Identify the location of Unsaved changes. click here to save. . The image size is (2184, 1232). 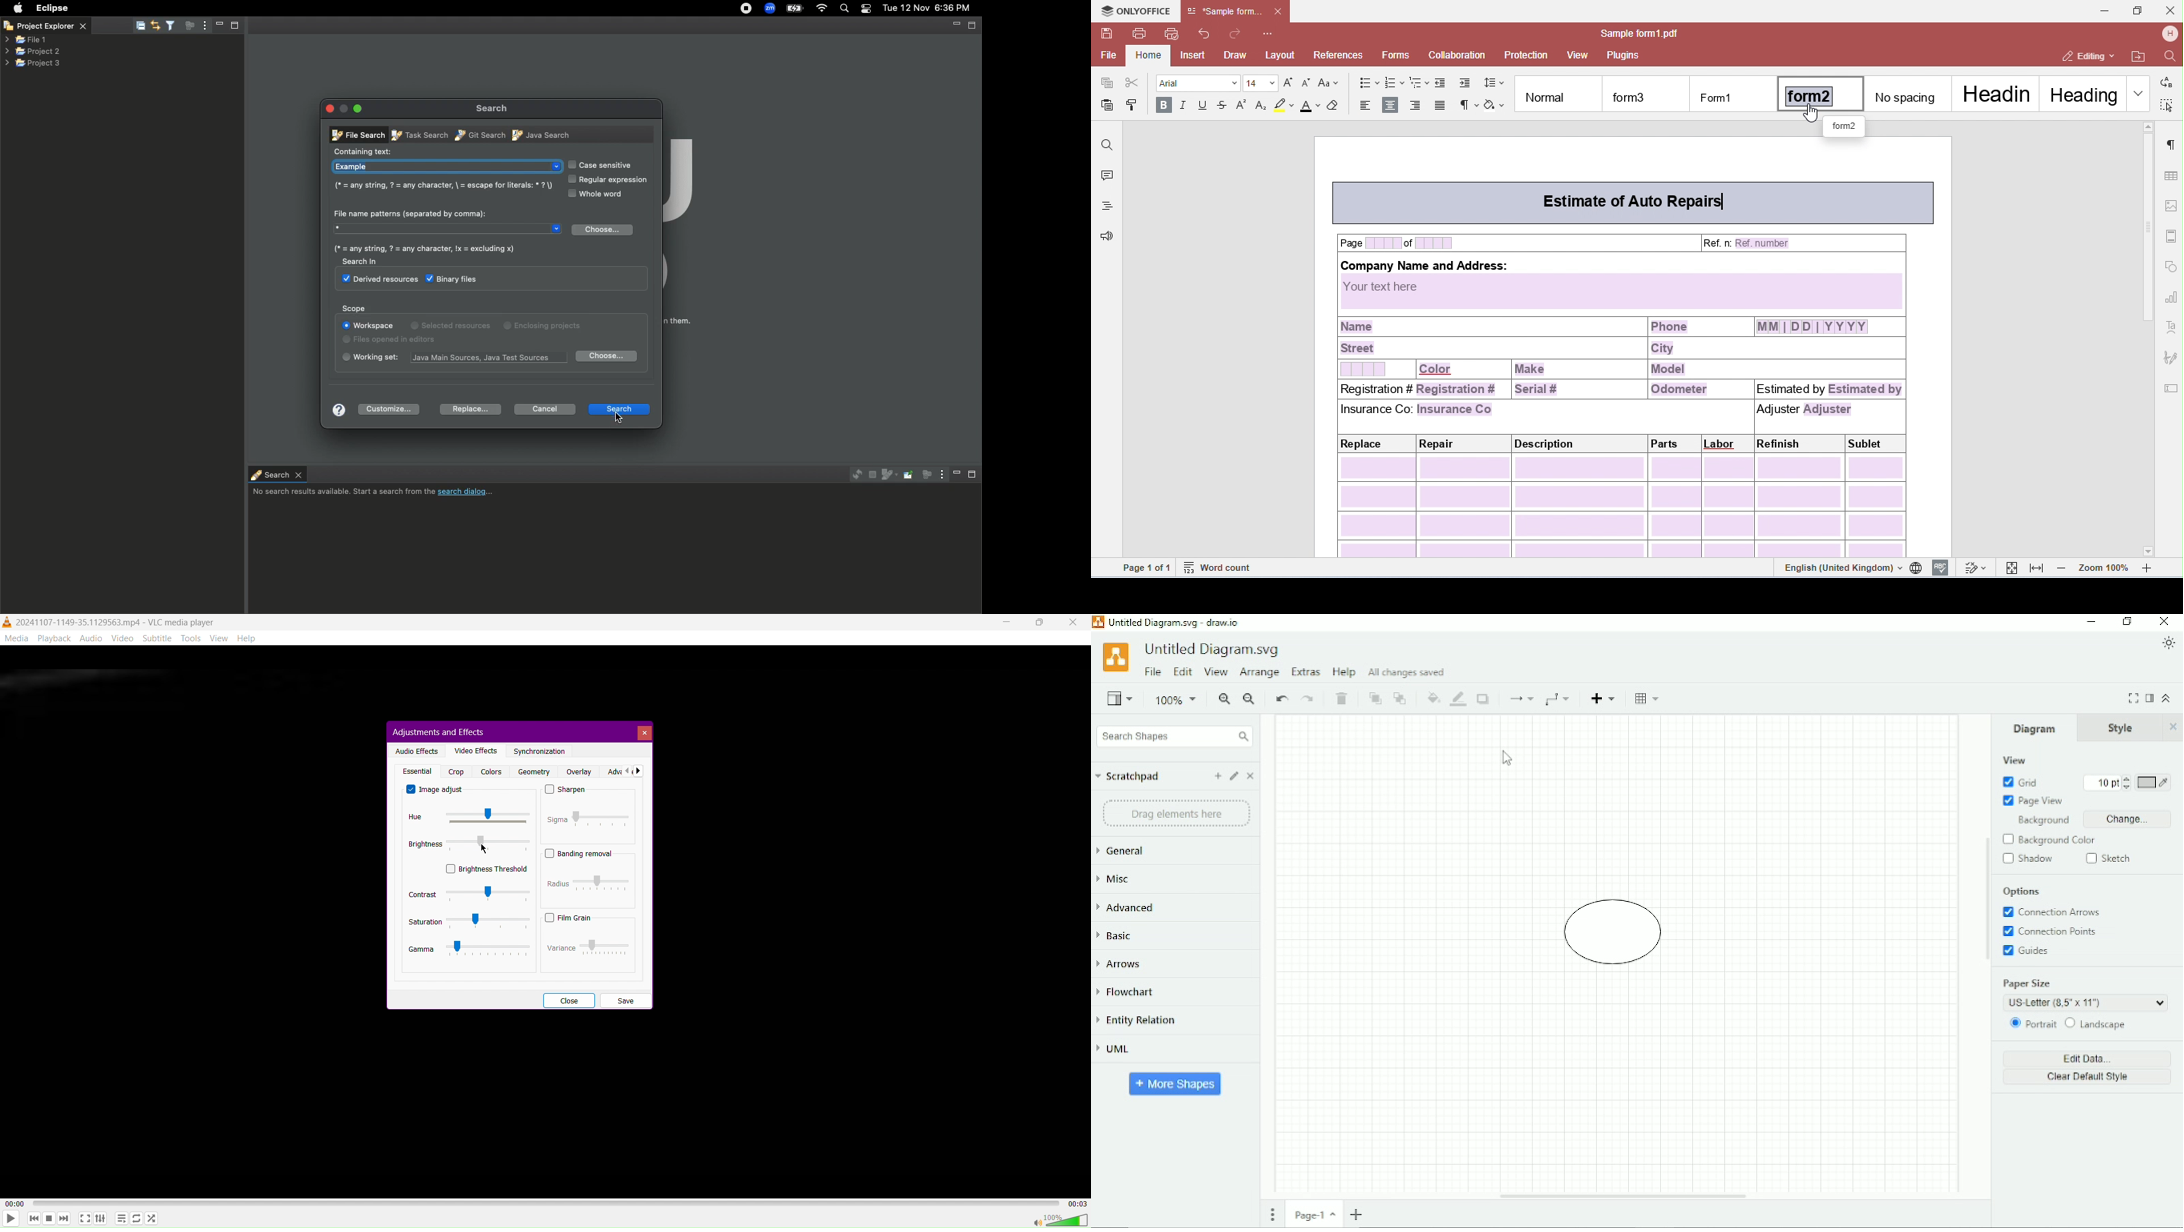
(1460, 671).